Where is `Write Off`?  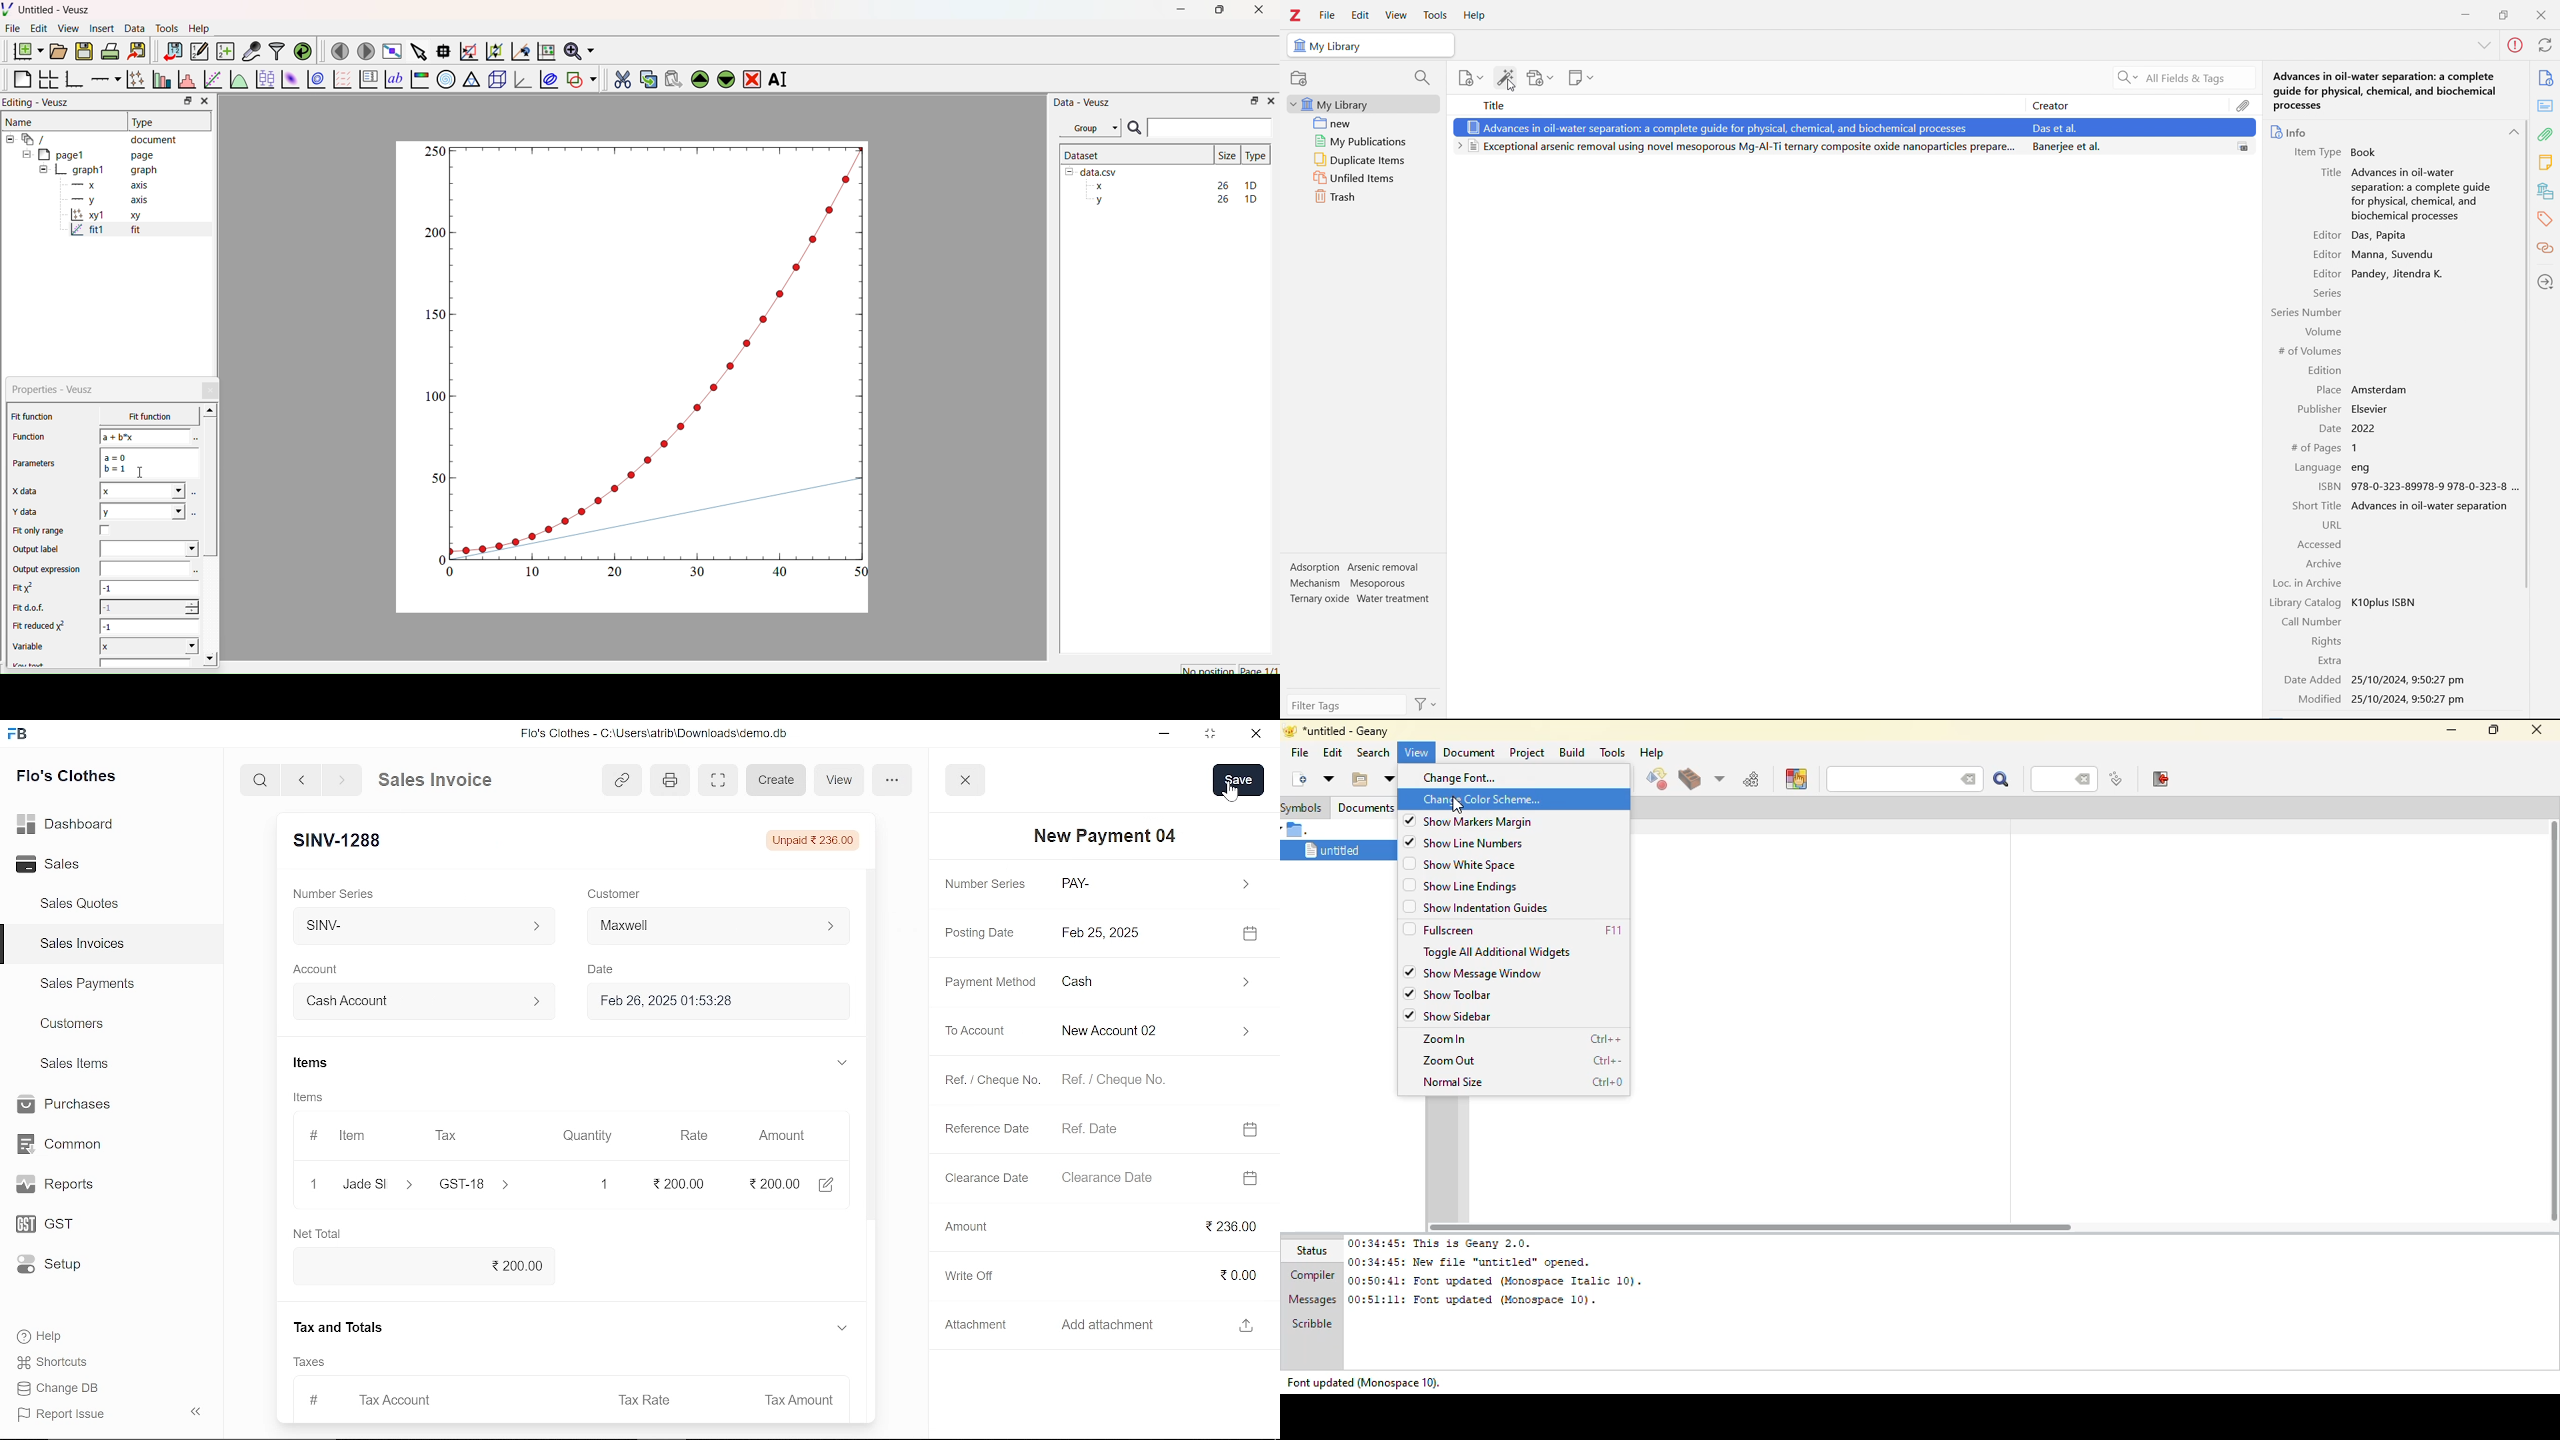
Write Off is located at coordinates (969, 1275).